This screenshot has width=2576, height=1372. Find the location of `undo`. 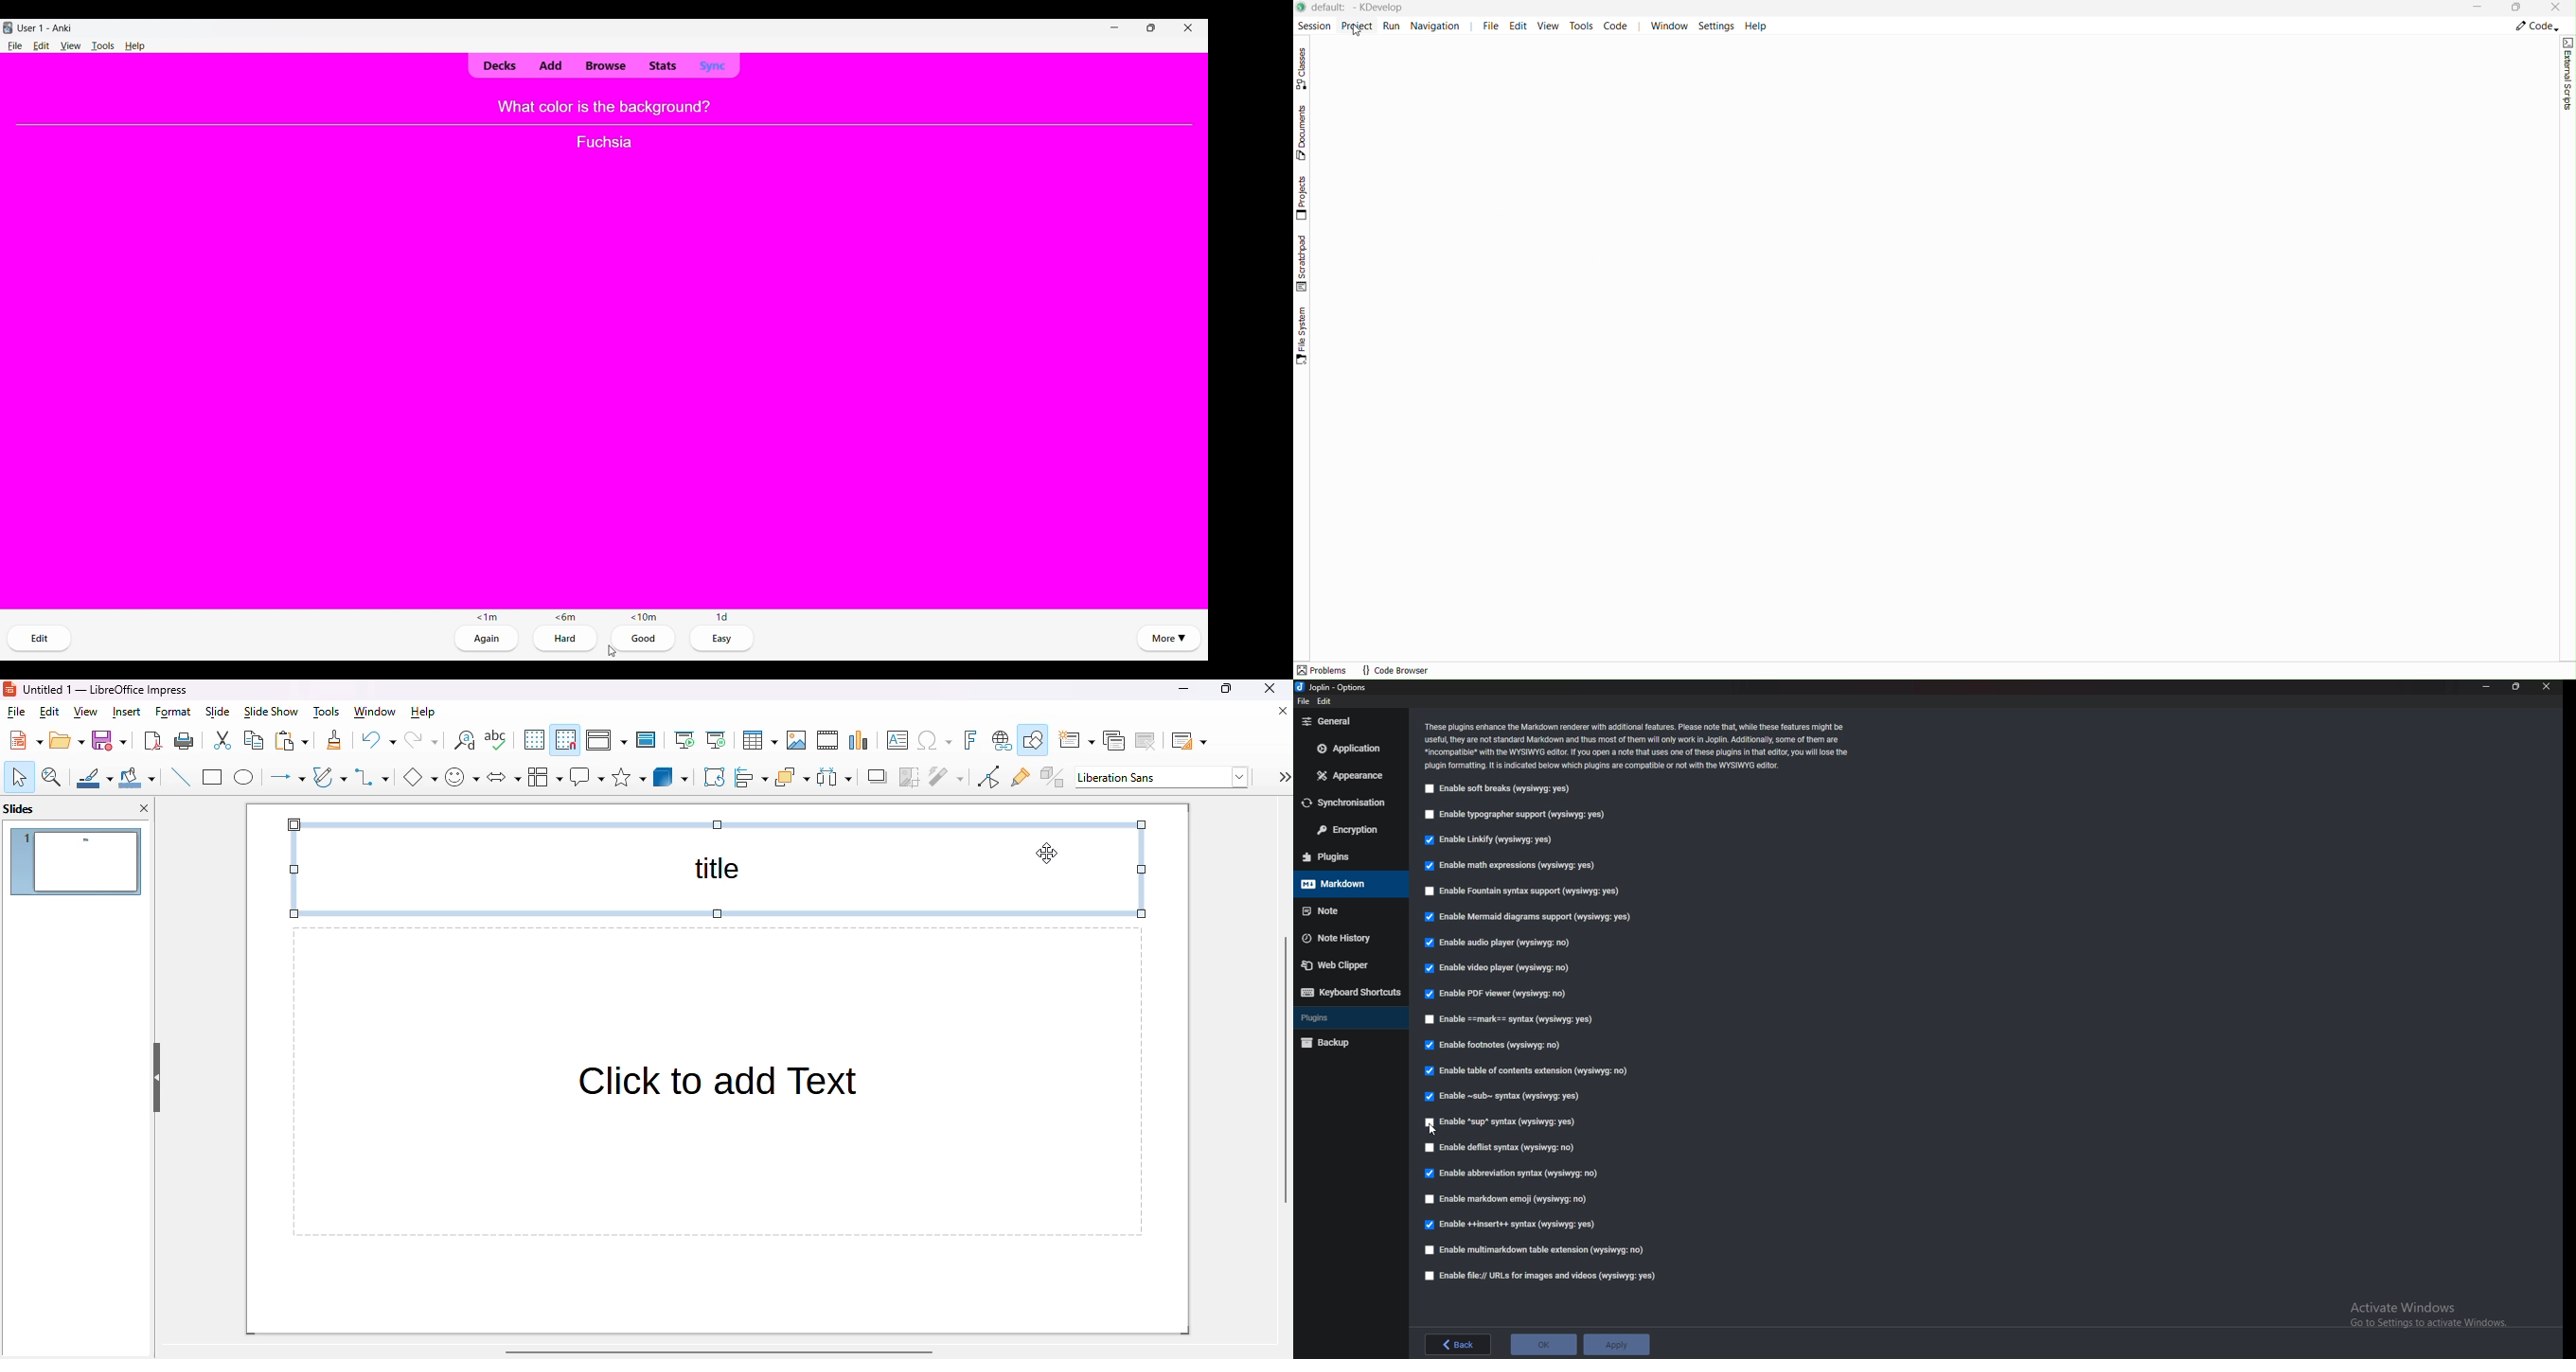

undo is located at coordinates (379, 740).